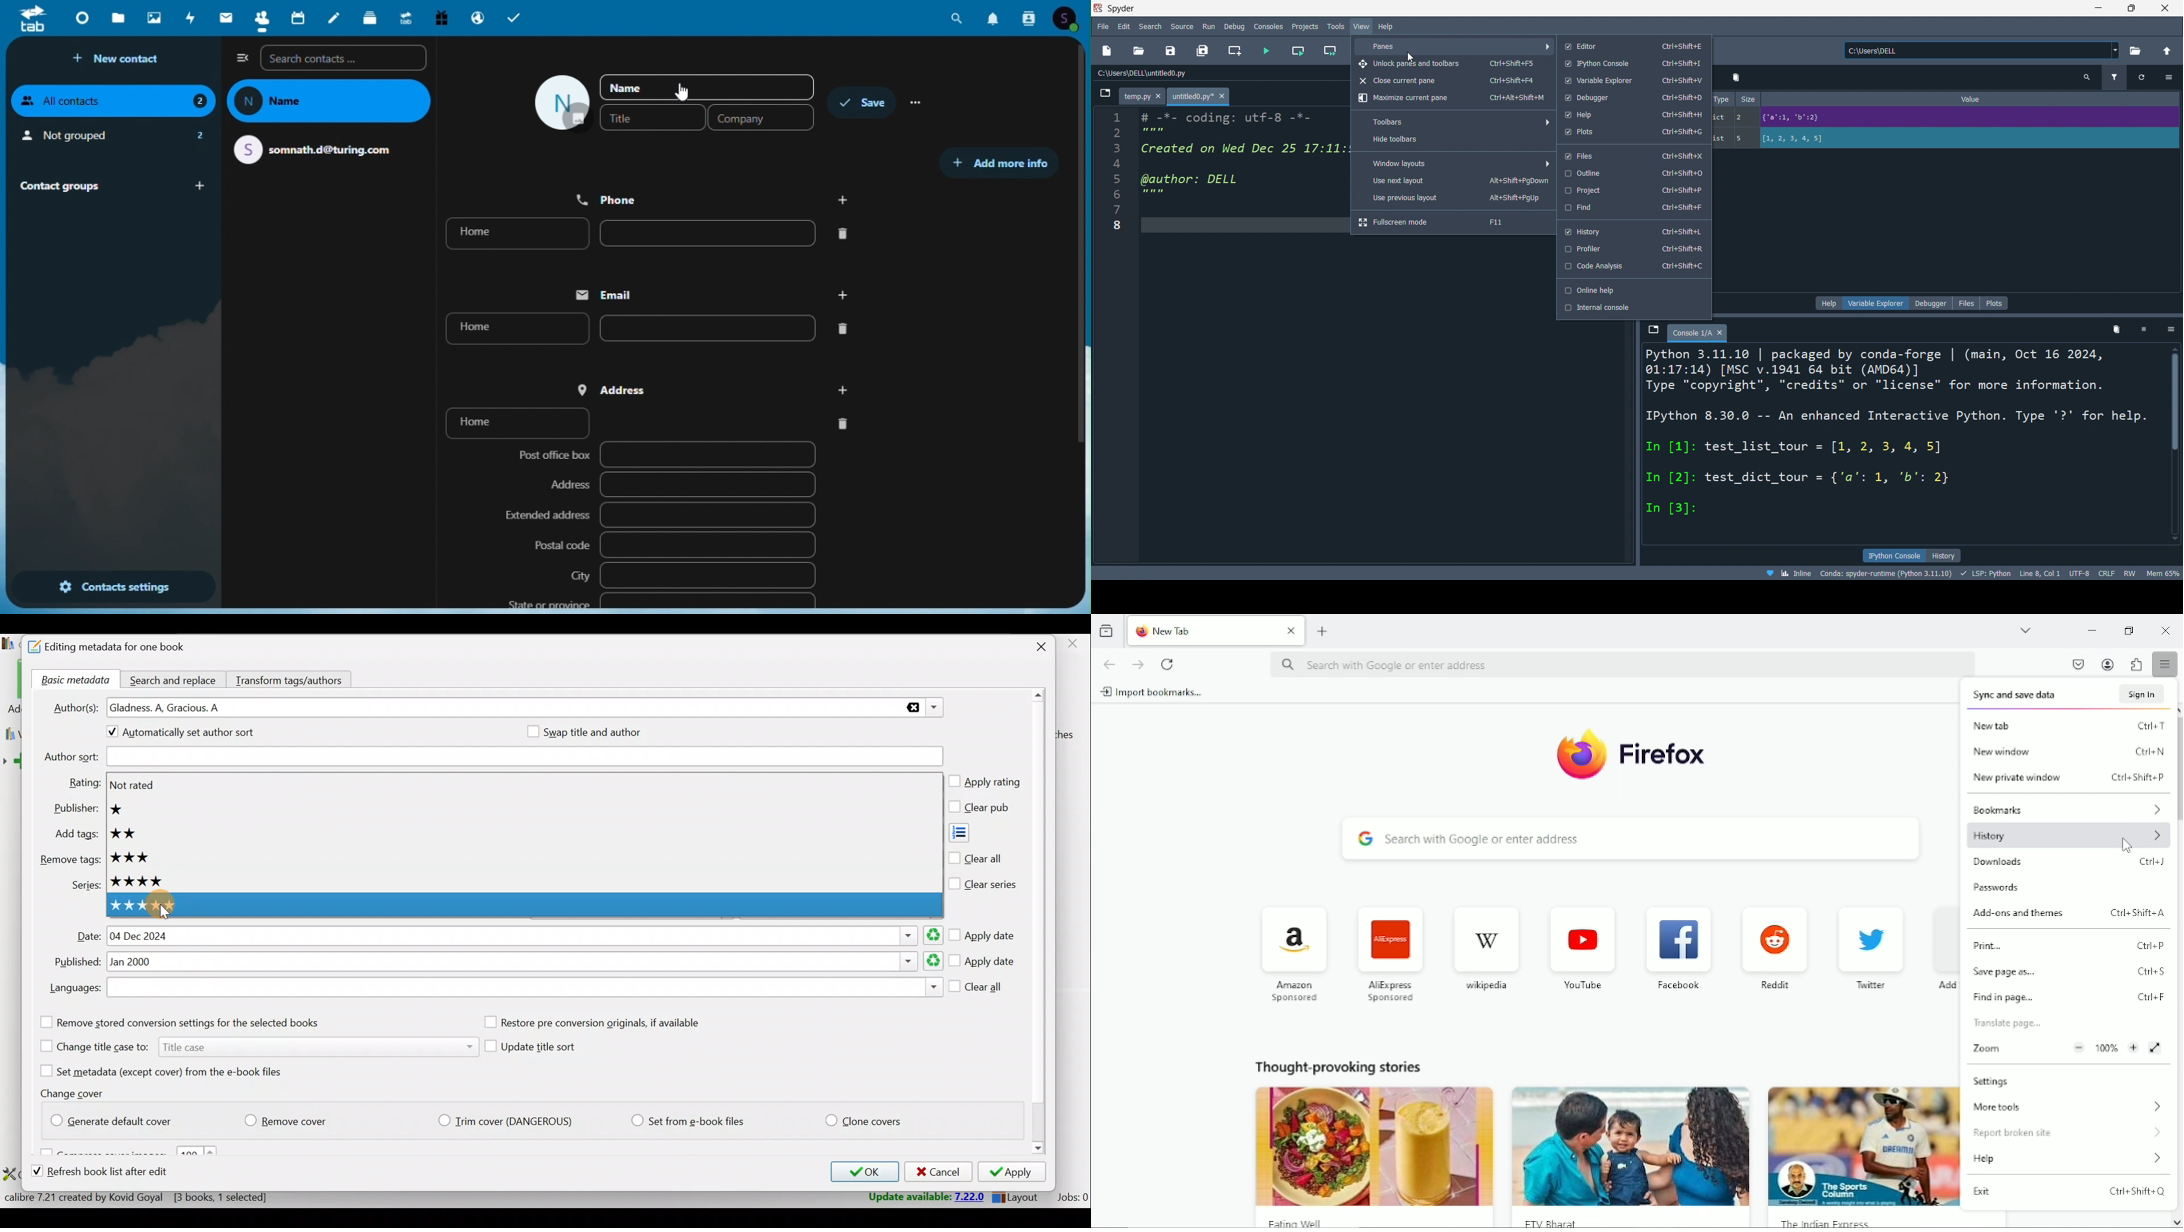 The width and height of the screenshot is (2184, 1232). Describe the element at coordinates (1902, 446) in the screenshot. I see ` Python 3.11.10 | packaged by conda-forge | (main, Oct 16 2024, 01:17:14) [MSC v.1941 64 bit (AMD64)] Type "copyright", "credits" or "license" for more information. IPython 8.30.0 -- An enhanced Interactive Python. Type '?' for help. In [1]: test_list_tour = [1, 2, 3, 4, 5] In [2]: test_dict_tour = {'a': 1, 'b': 2} In [3]:` at that location.